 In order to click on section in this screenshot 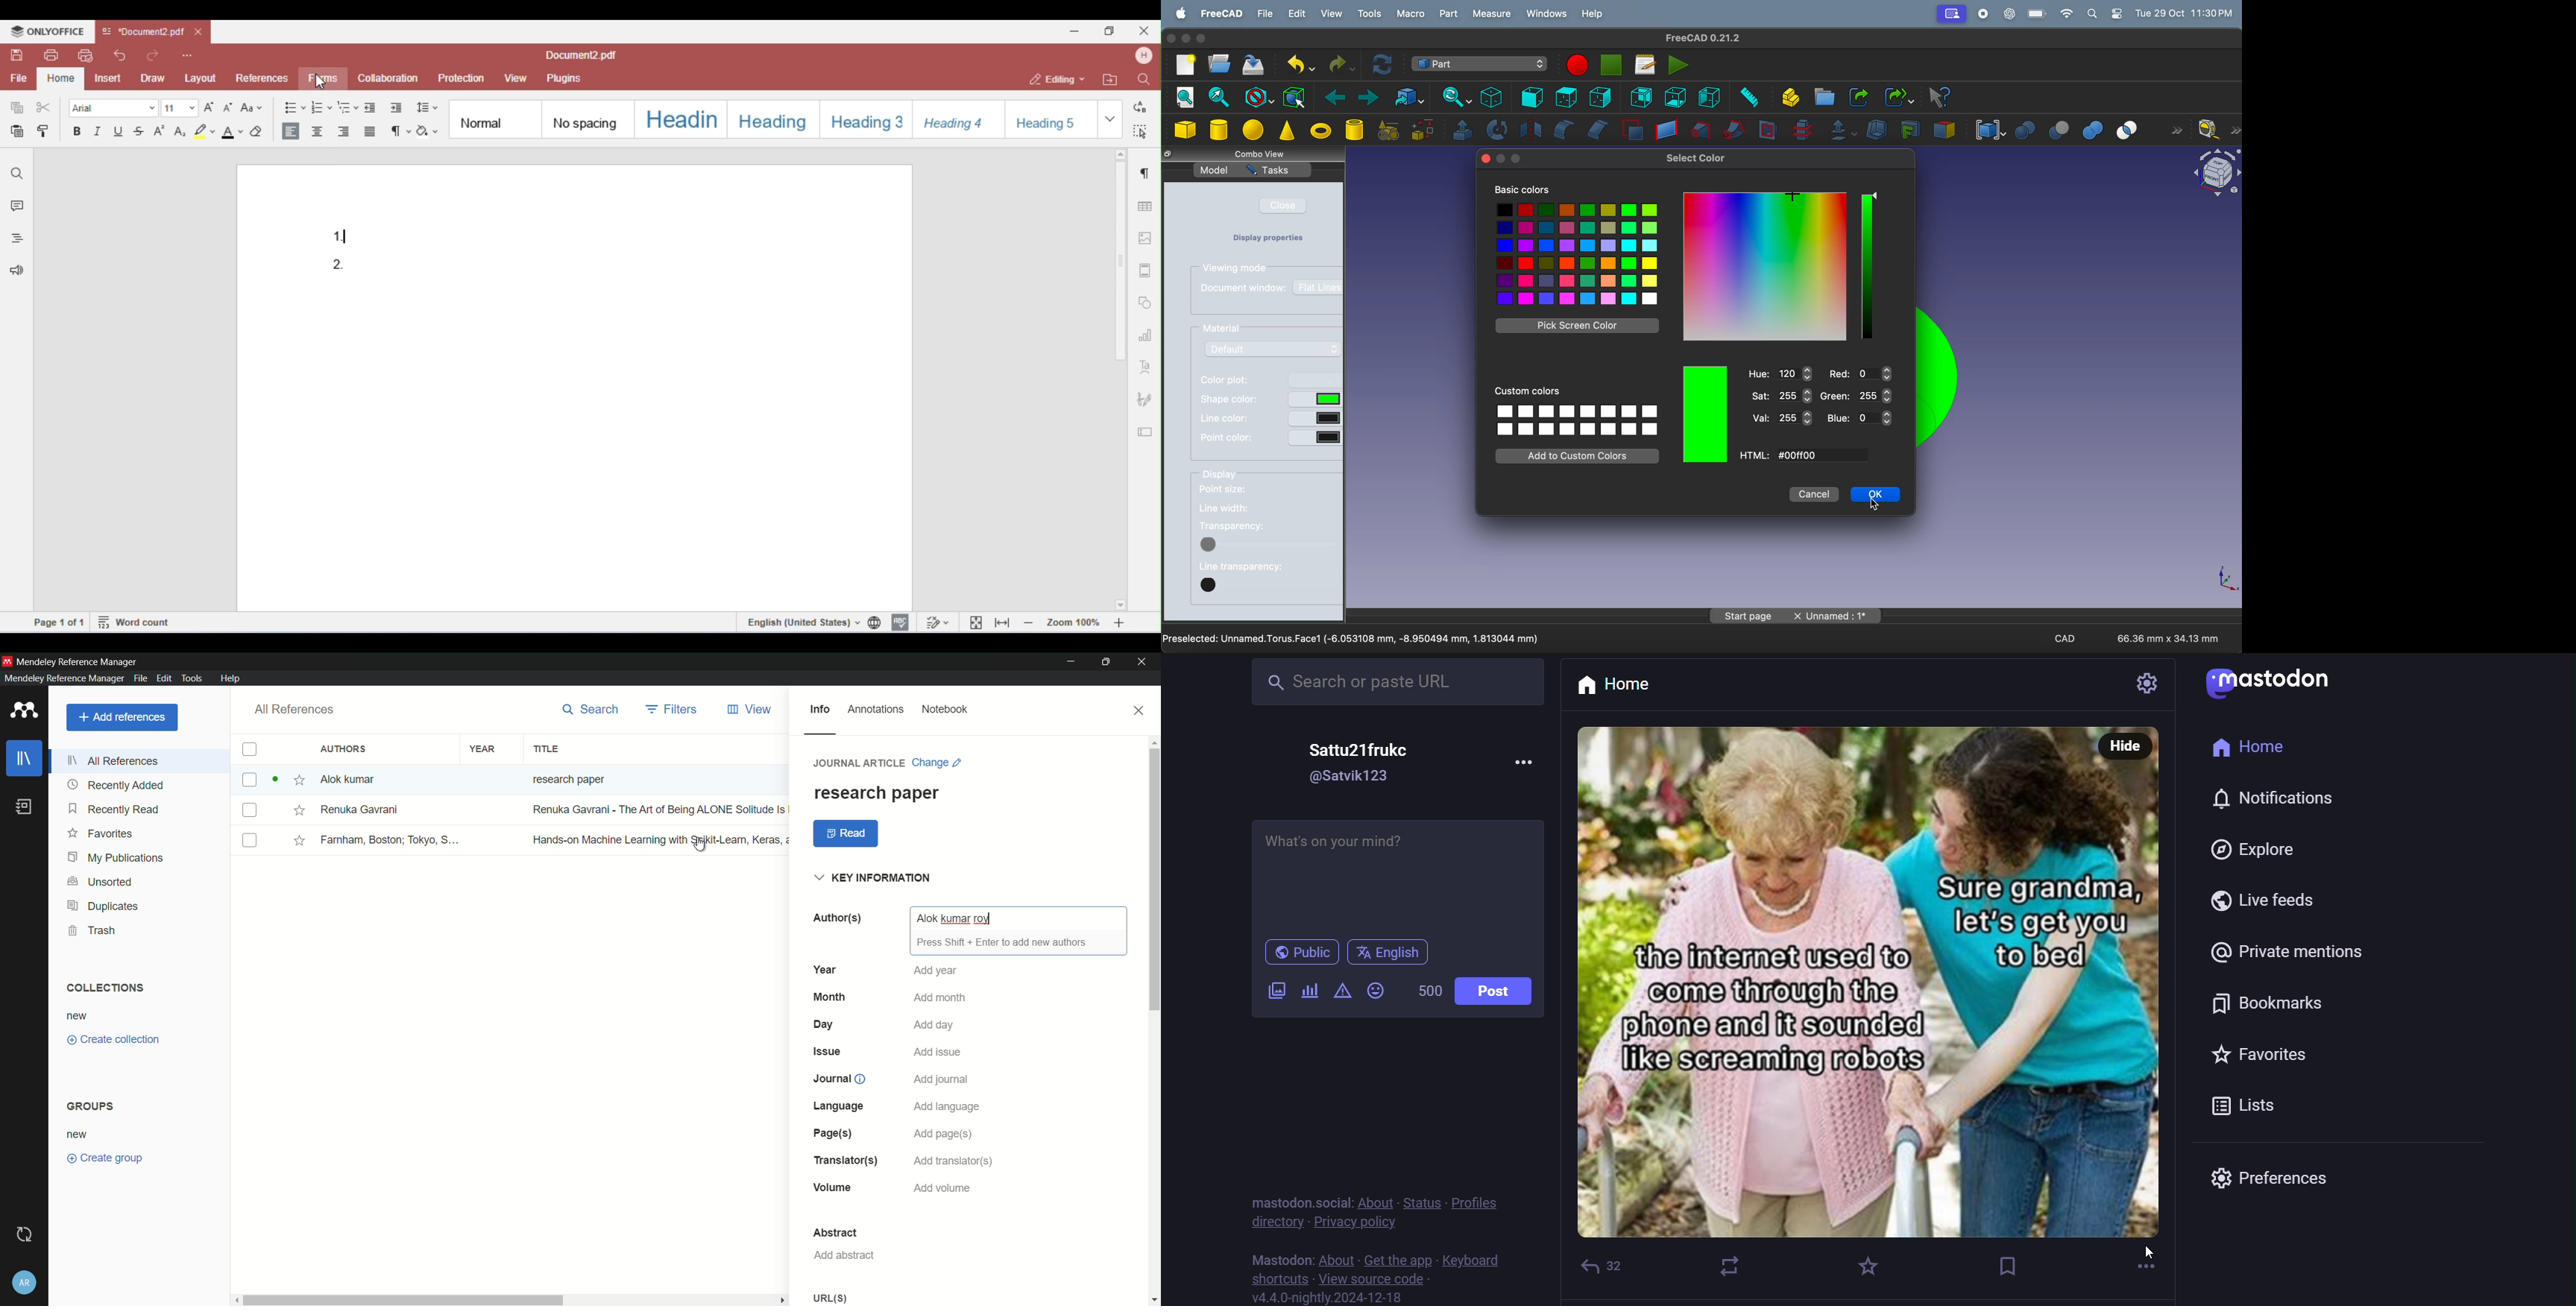, I will do `click(1768, 130)`.